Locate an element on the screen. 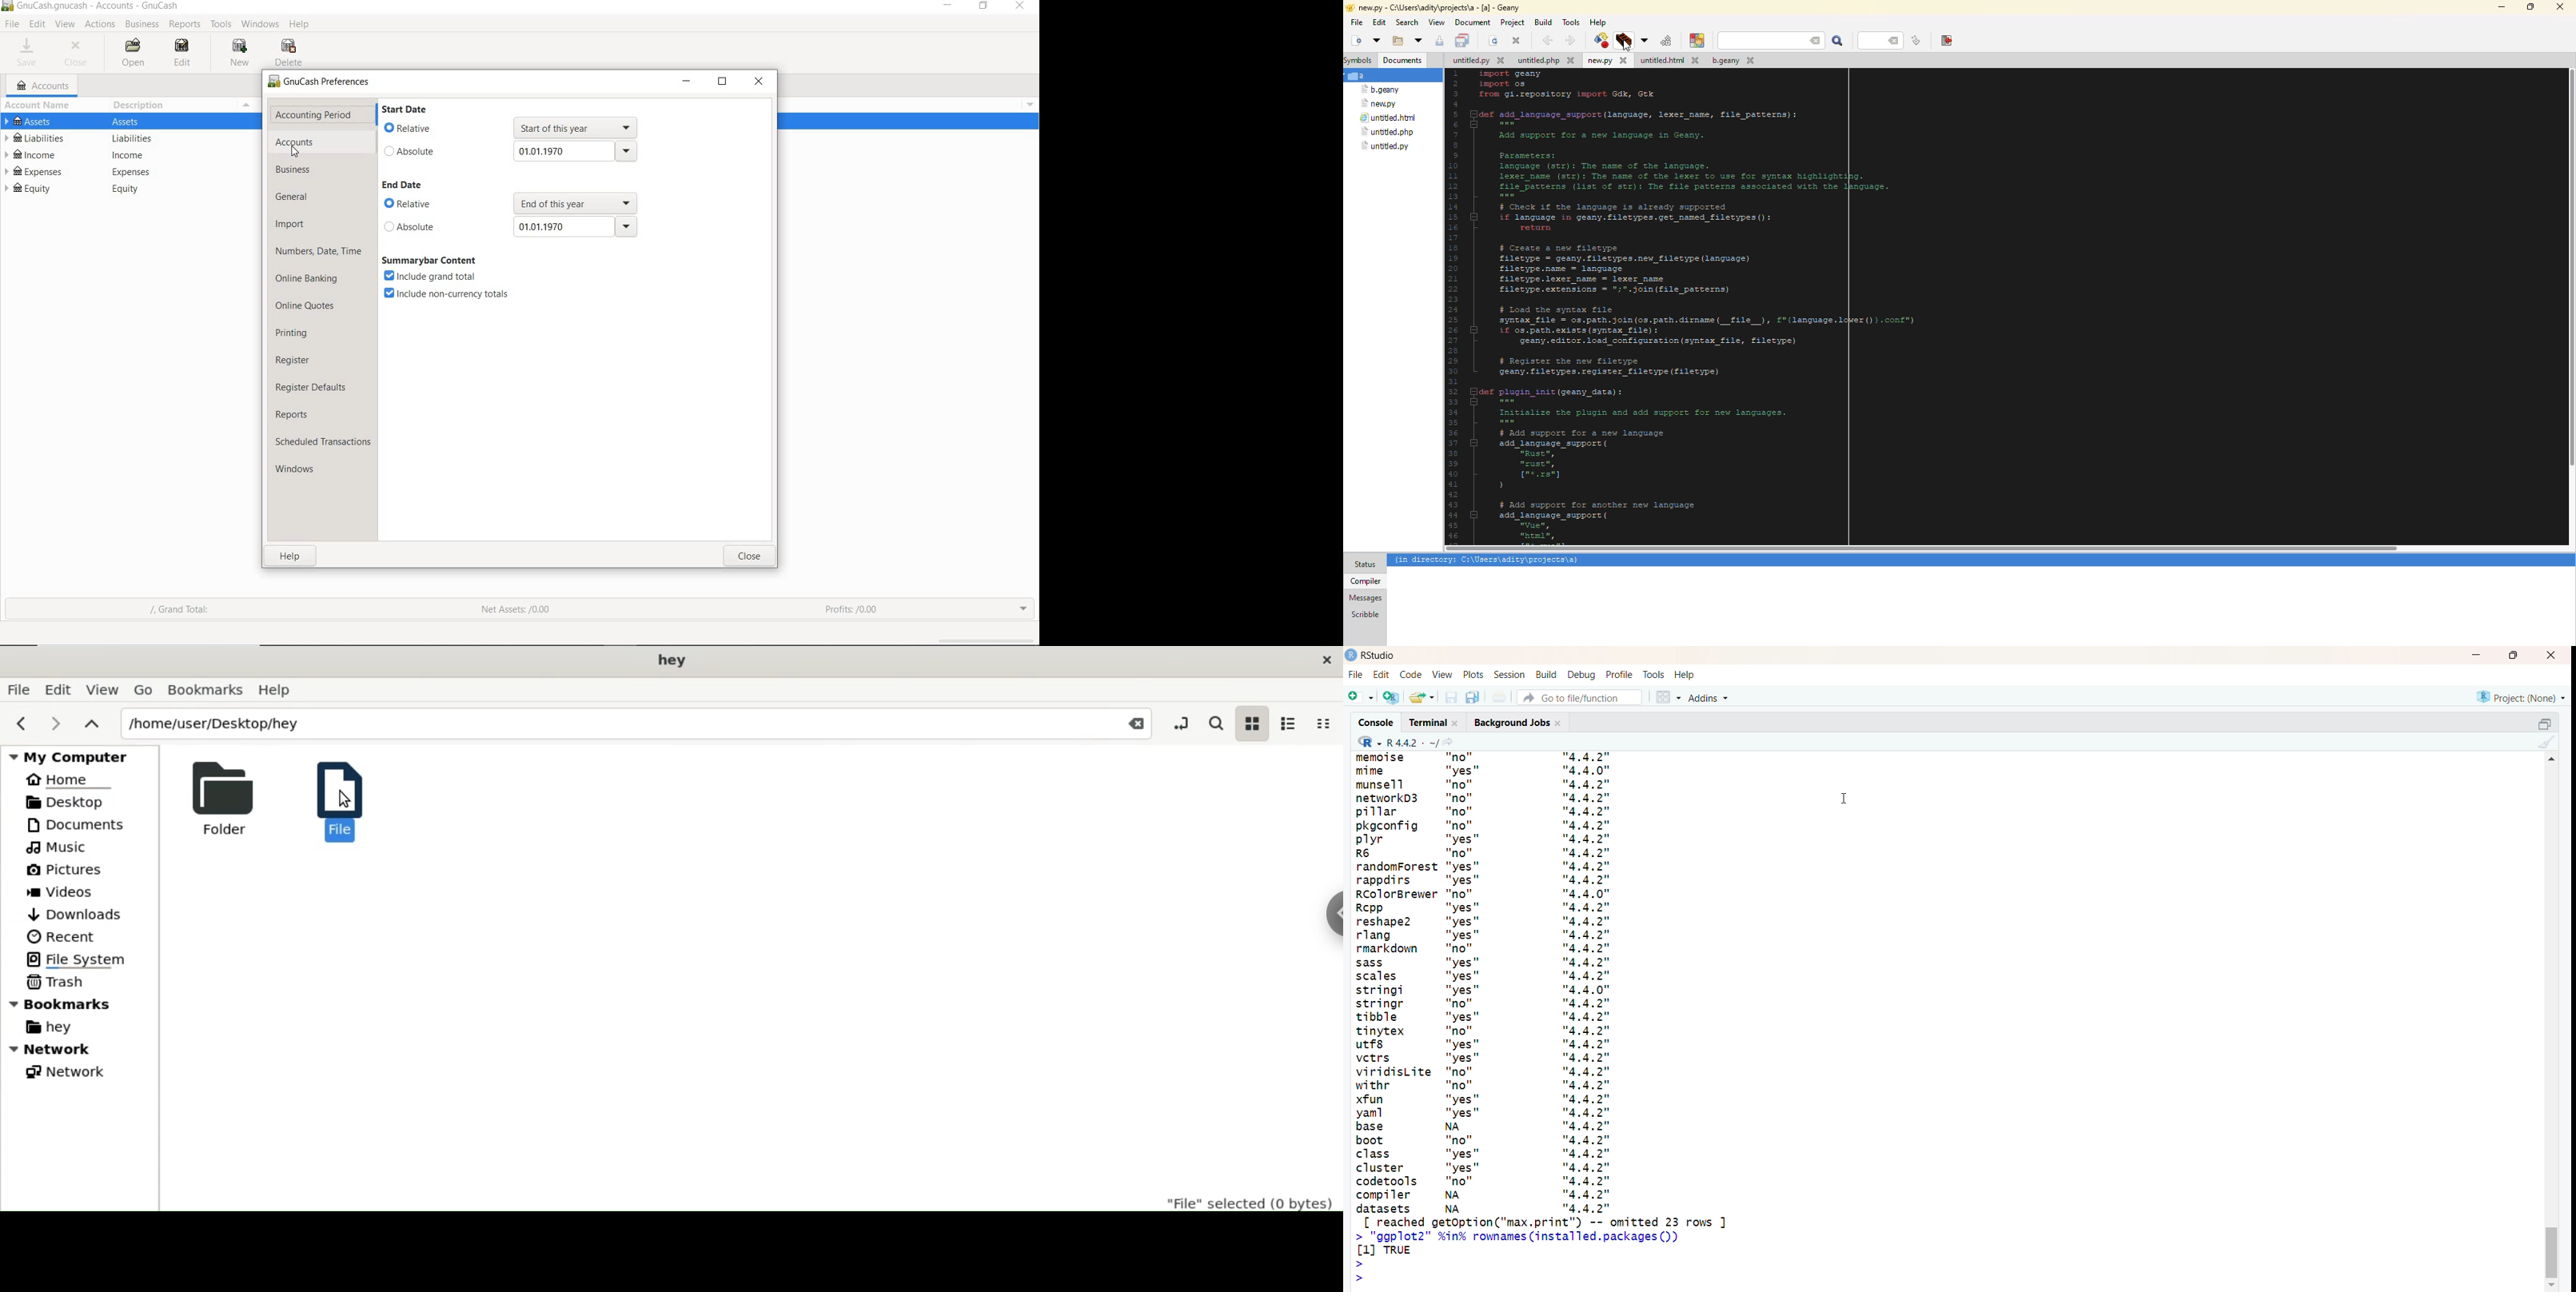 This screenshot has height=1316, width=2576. minimize is located at coordinates (687, 80).